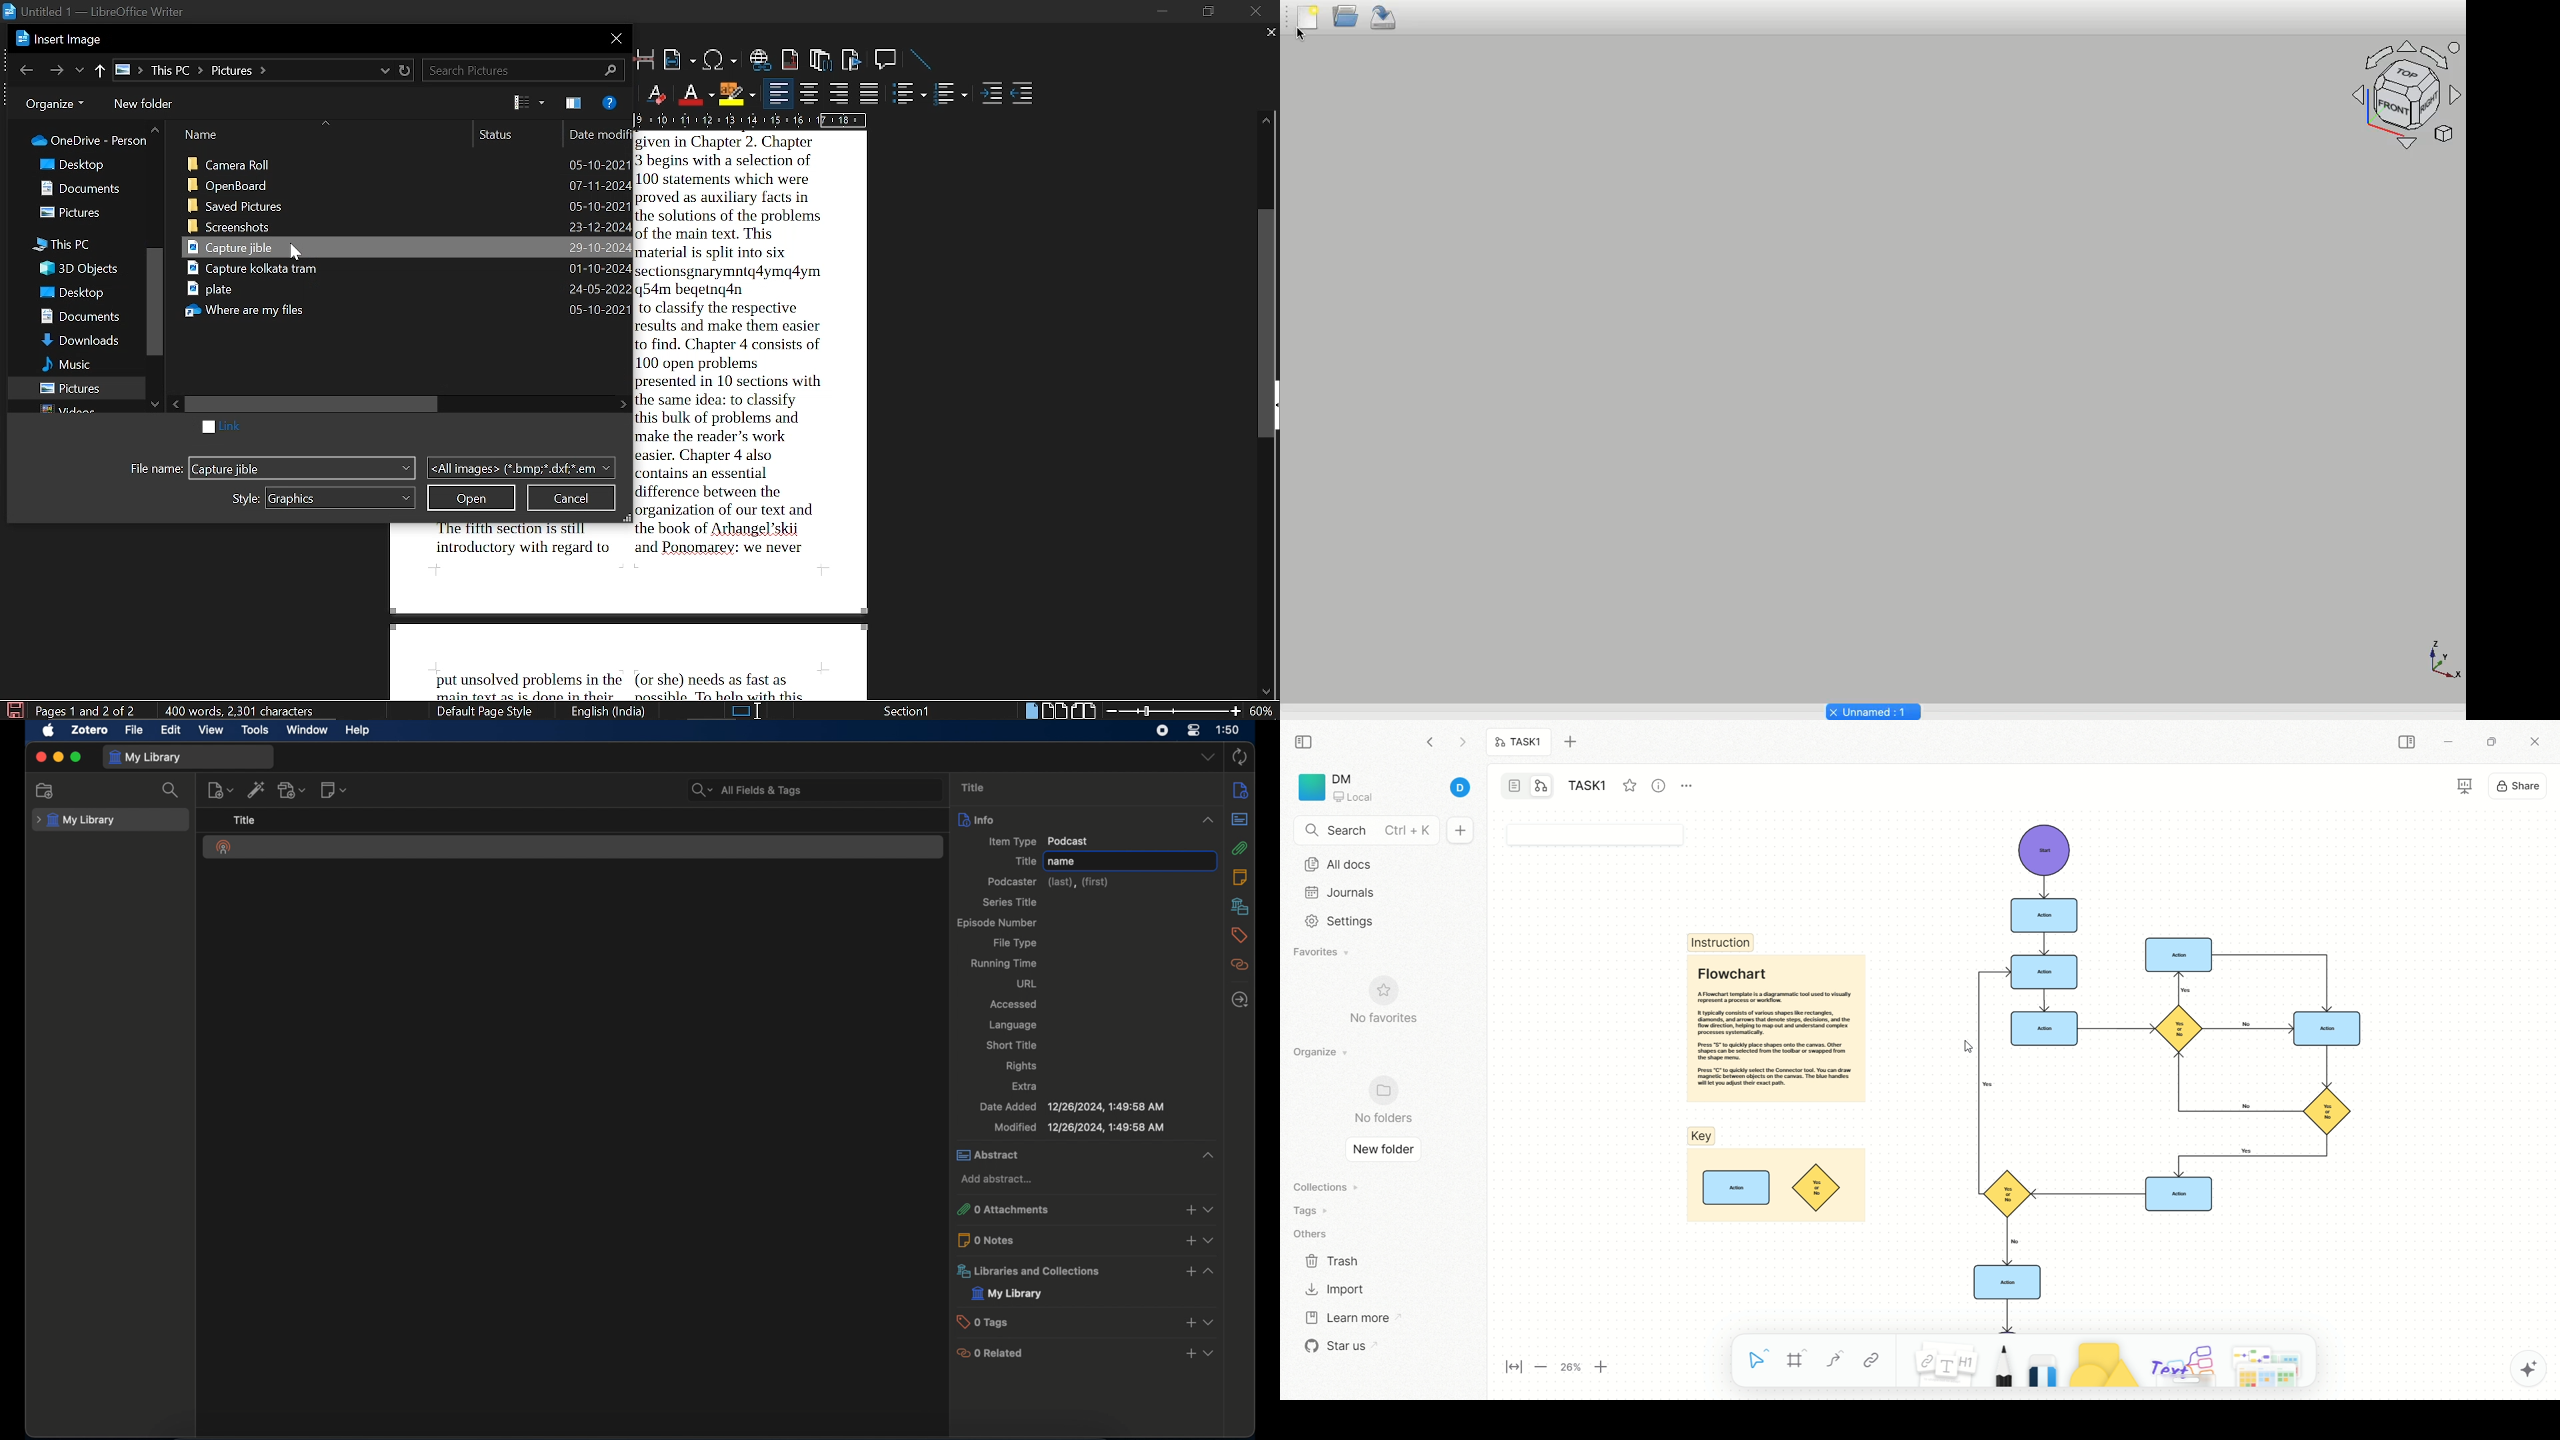  What do you see at coordinates (333, 790) in the screenshot?
I see `new note` at bounding box center [333, 790].